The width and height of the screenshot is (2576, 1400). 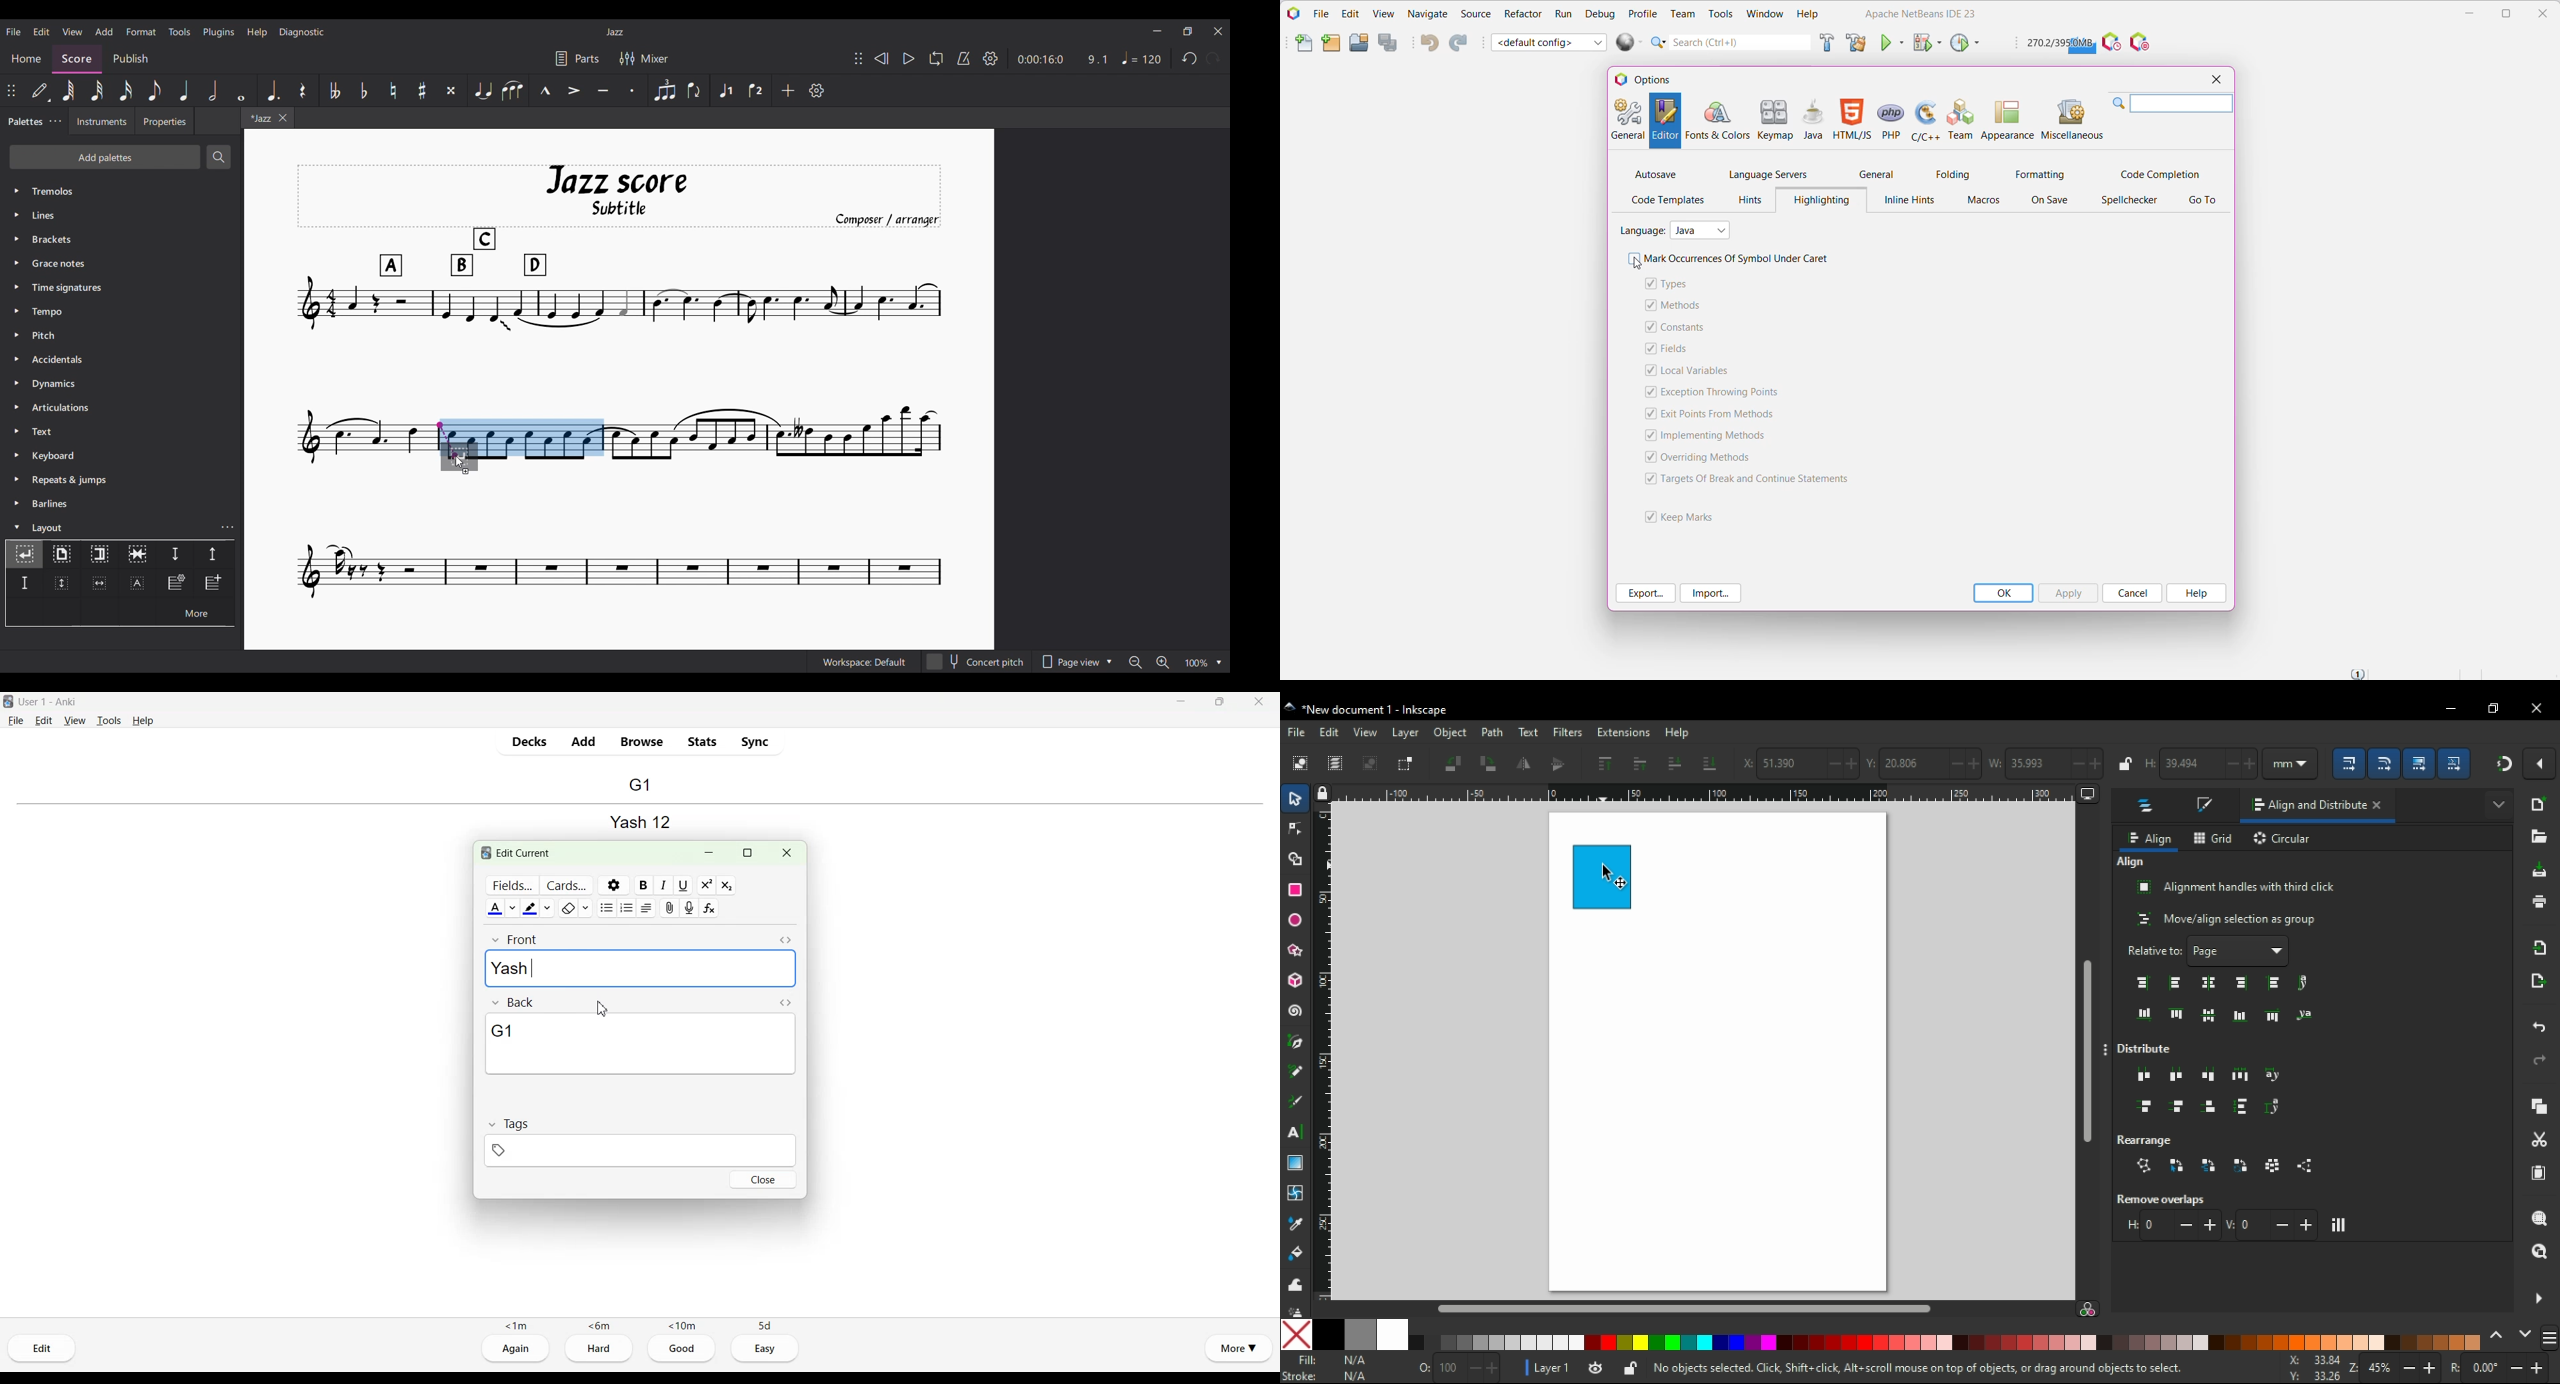 I want to click on Lines, so click(x=121, y=215).